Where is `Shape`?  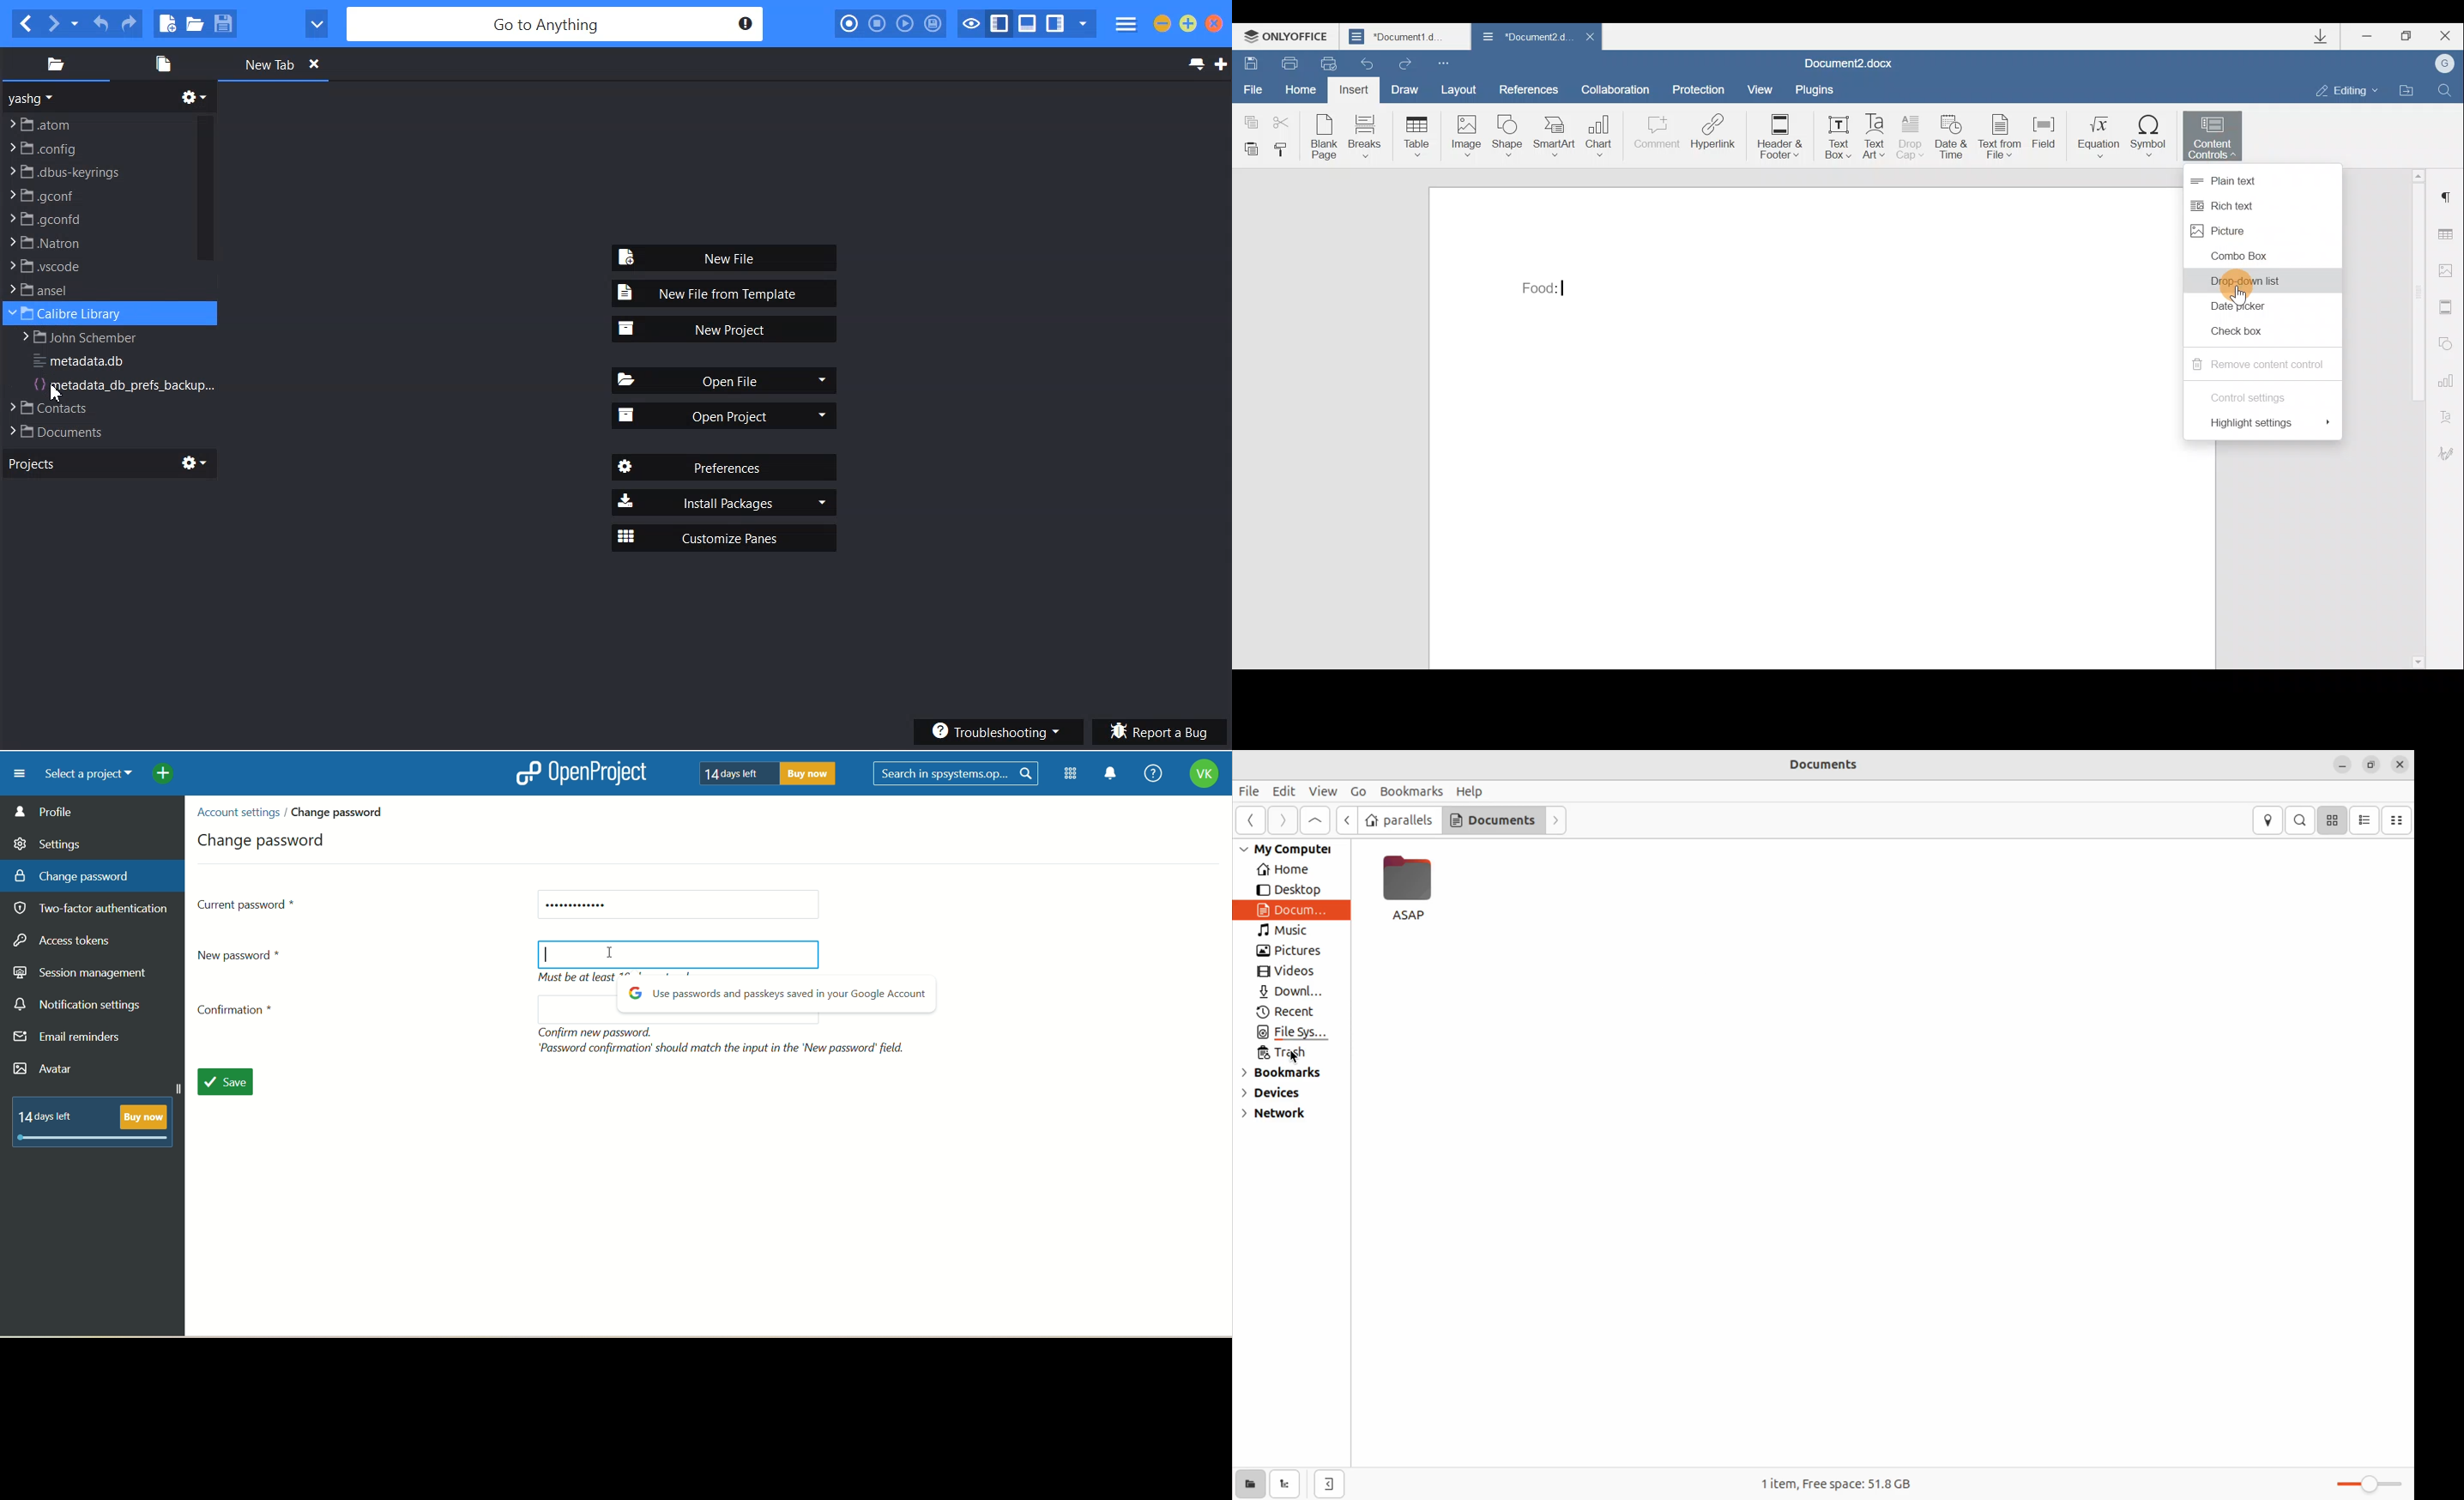 Shape is located at coordinates (1510, 138).